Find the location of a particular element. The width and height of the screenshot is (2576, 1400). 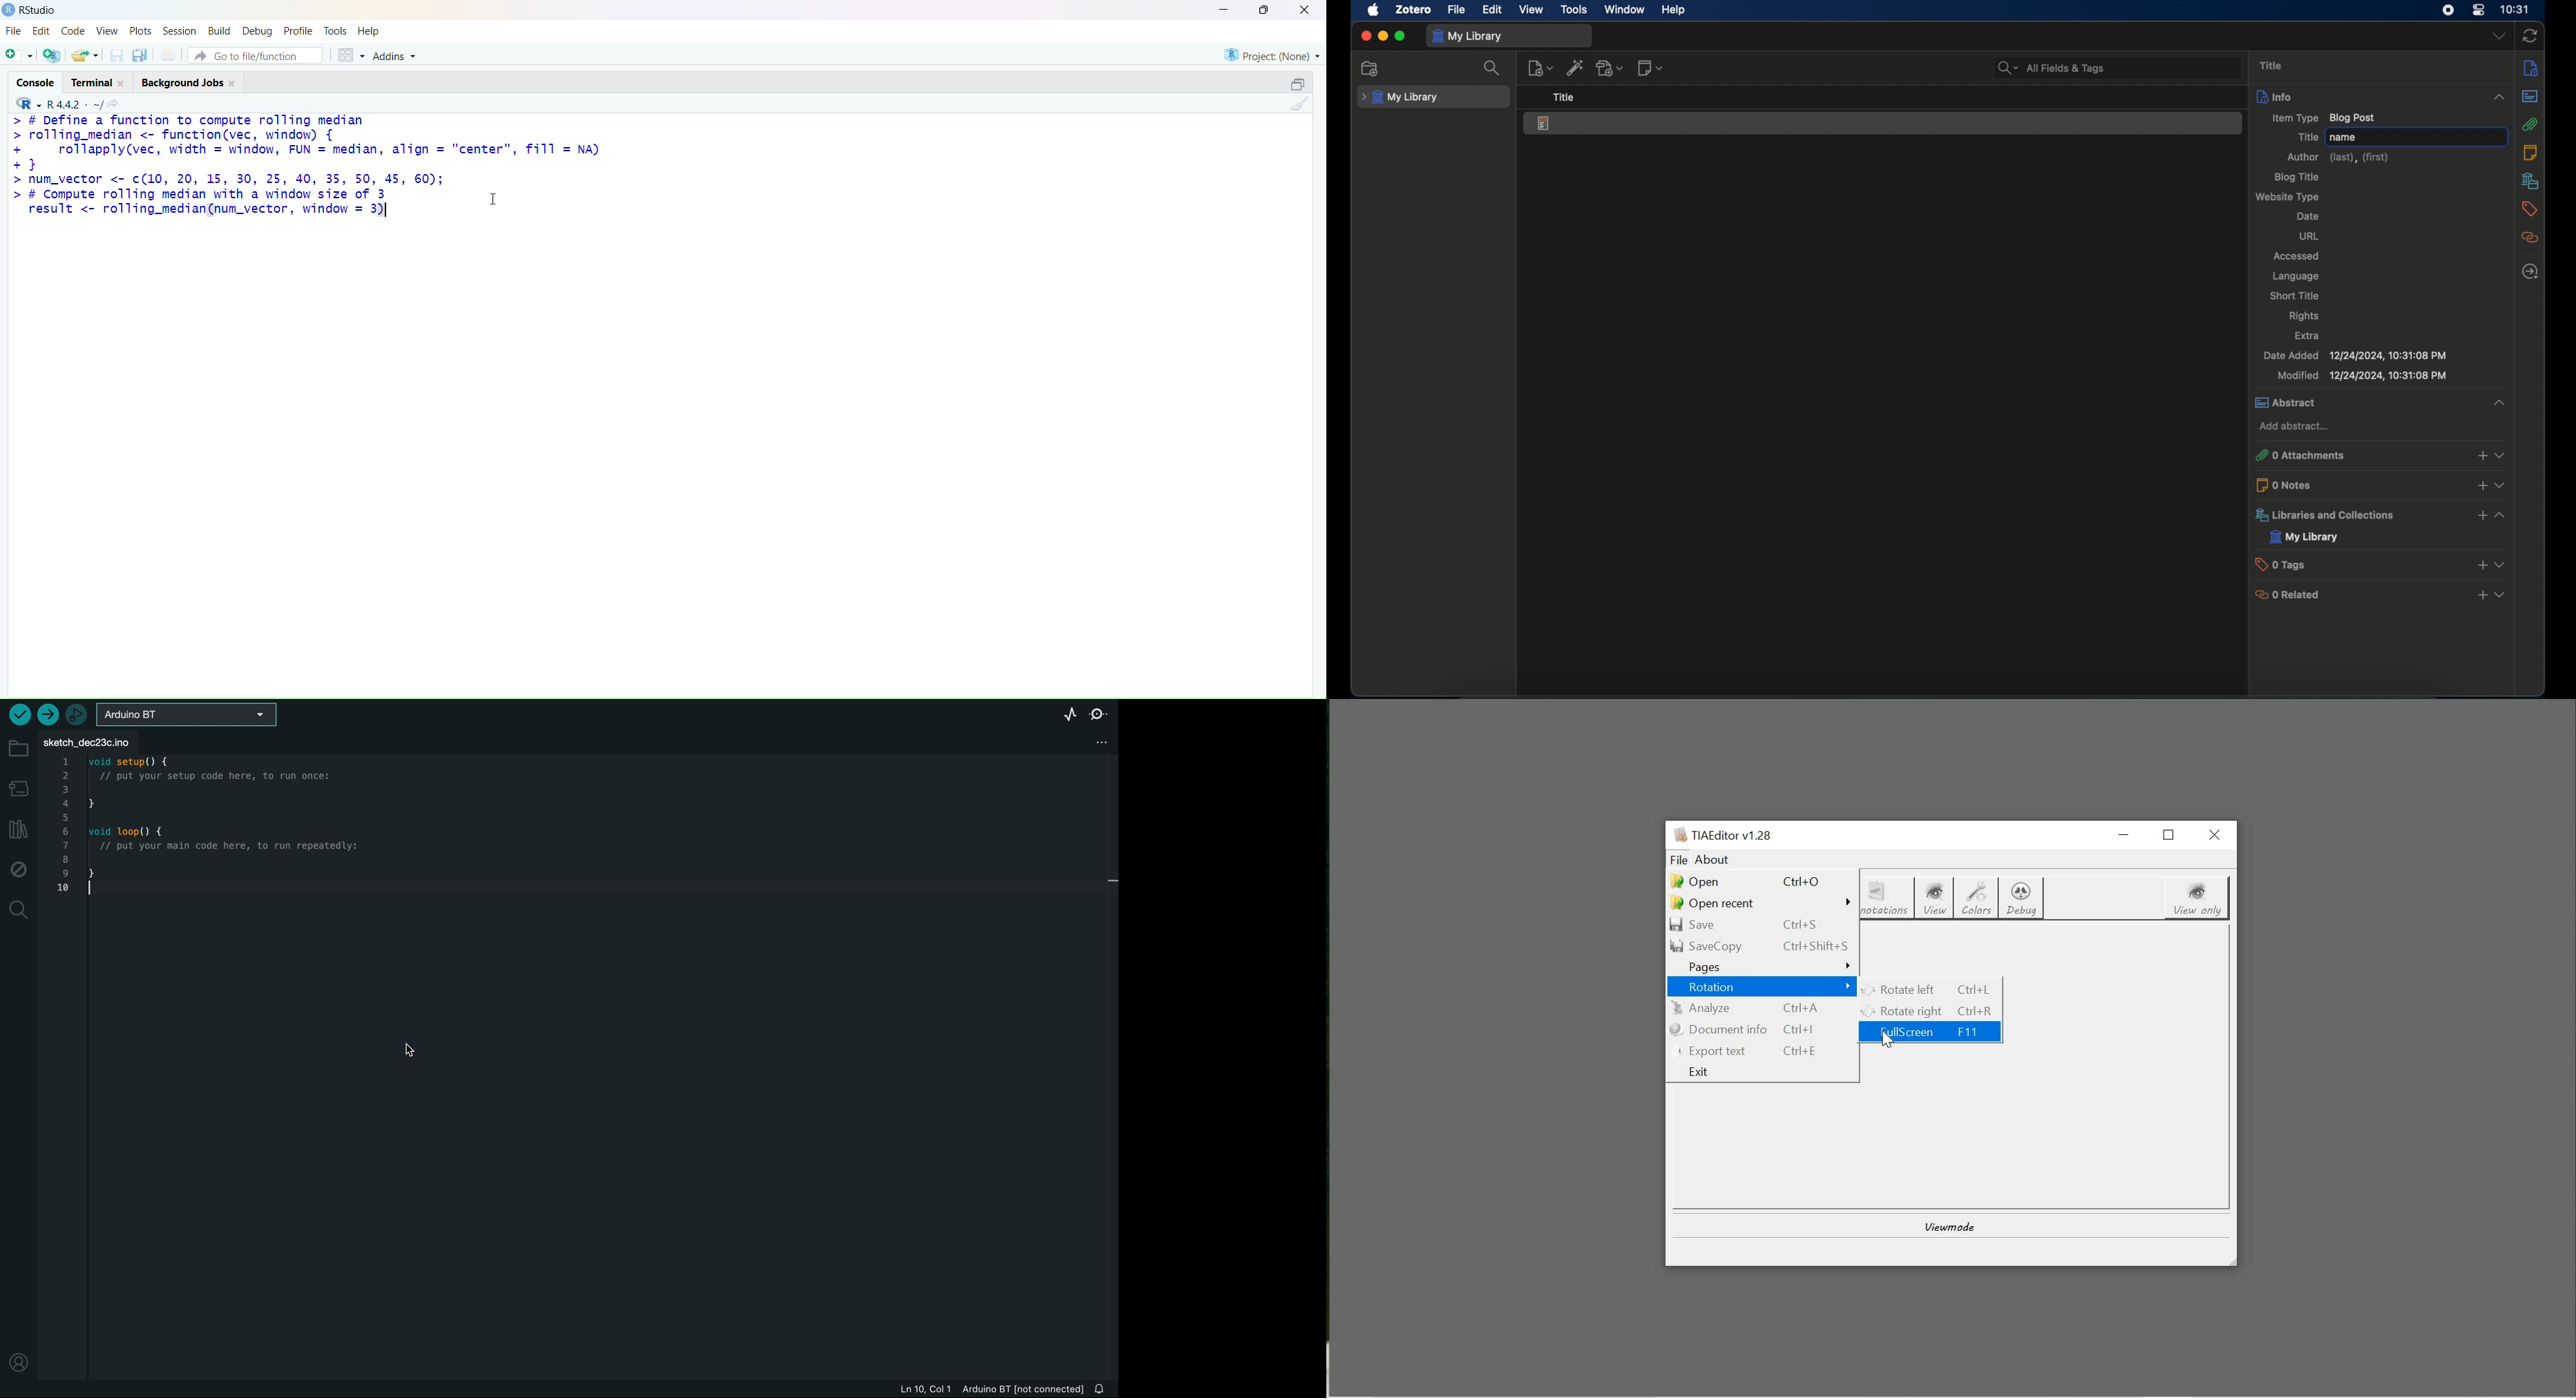

search icon is located at coordinates (114, 103).